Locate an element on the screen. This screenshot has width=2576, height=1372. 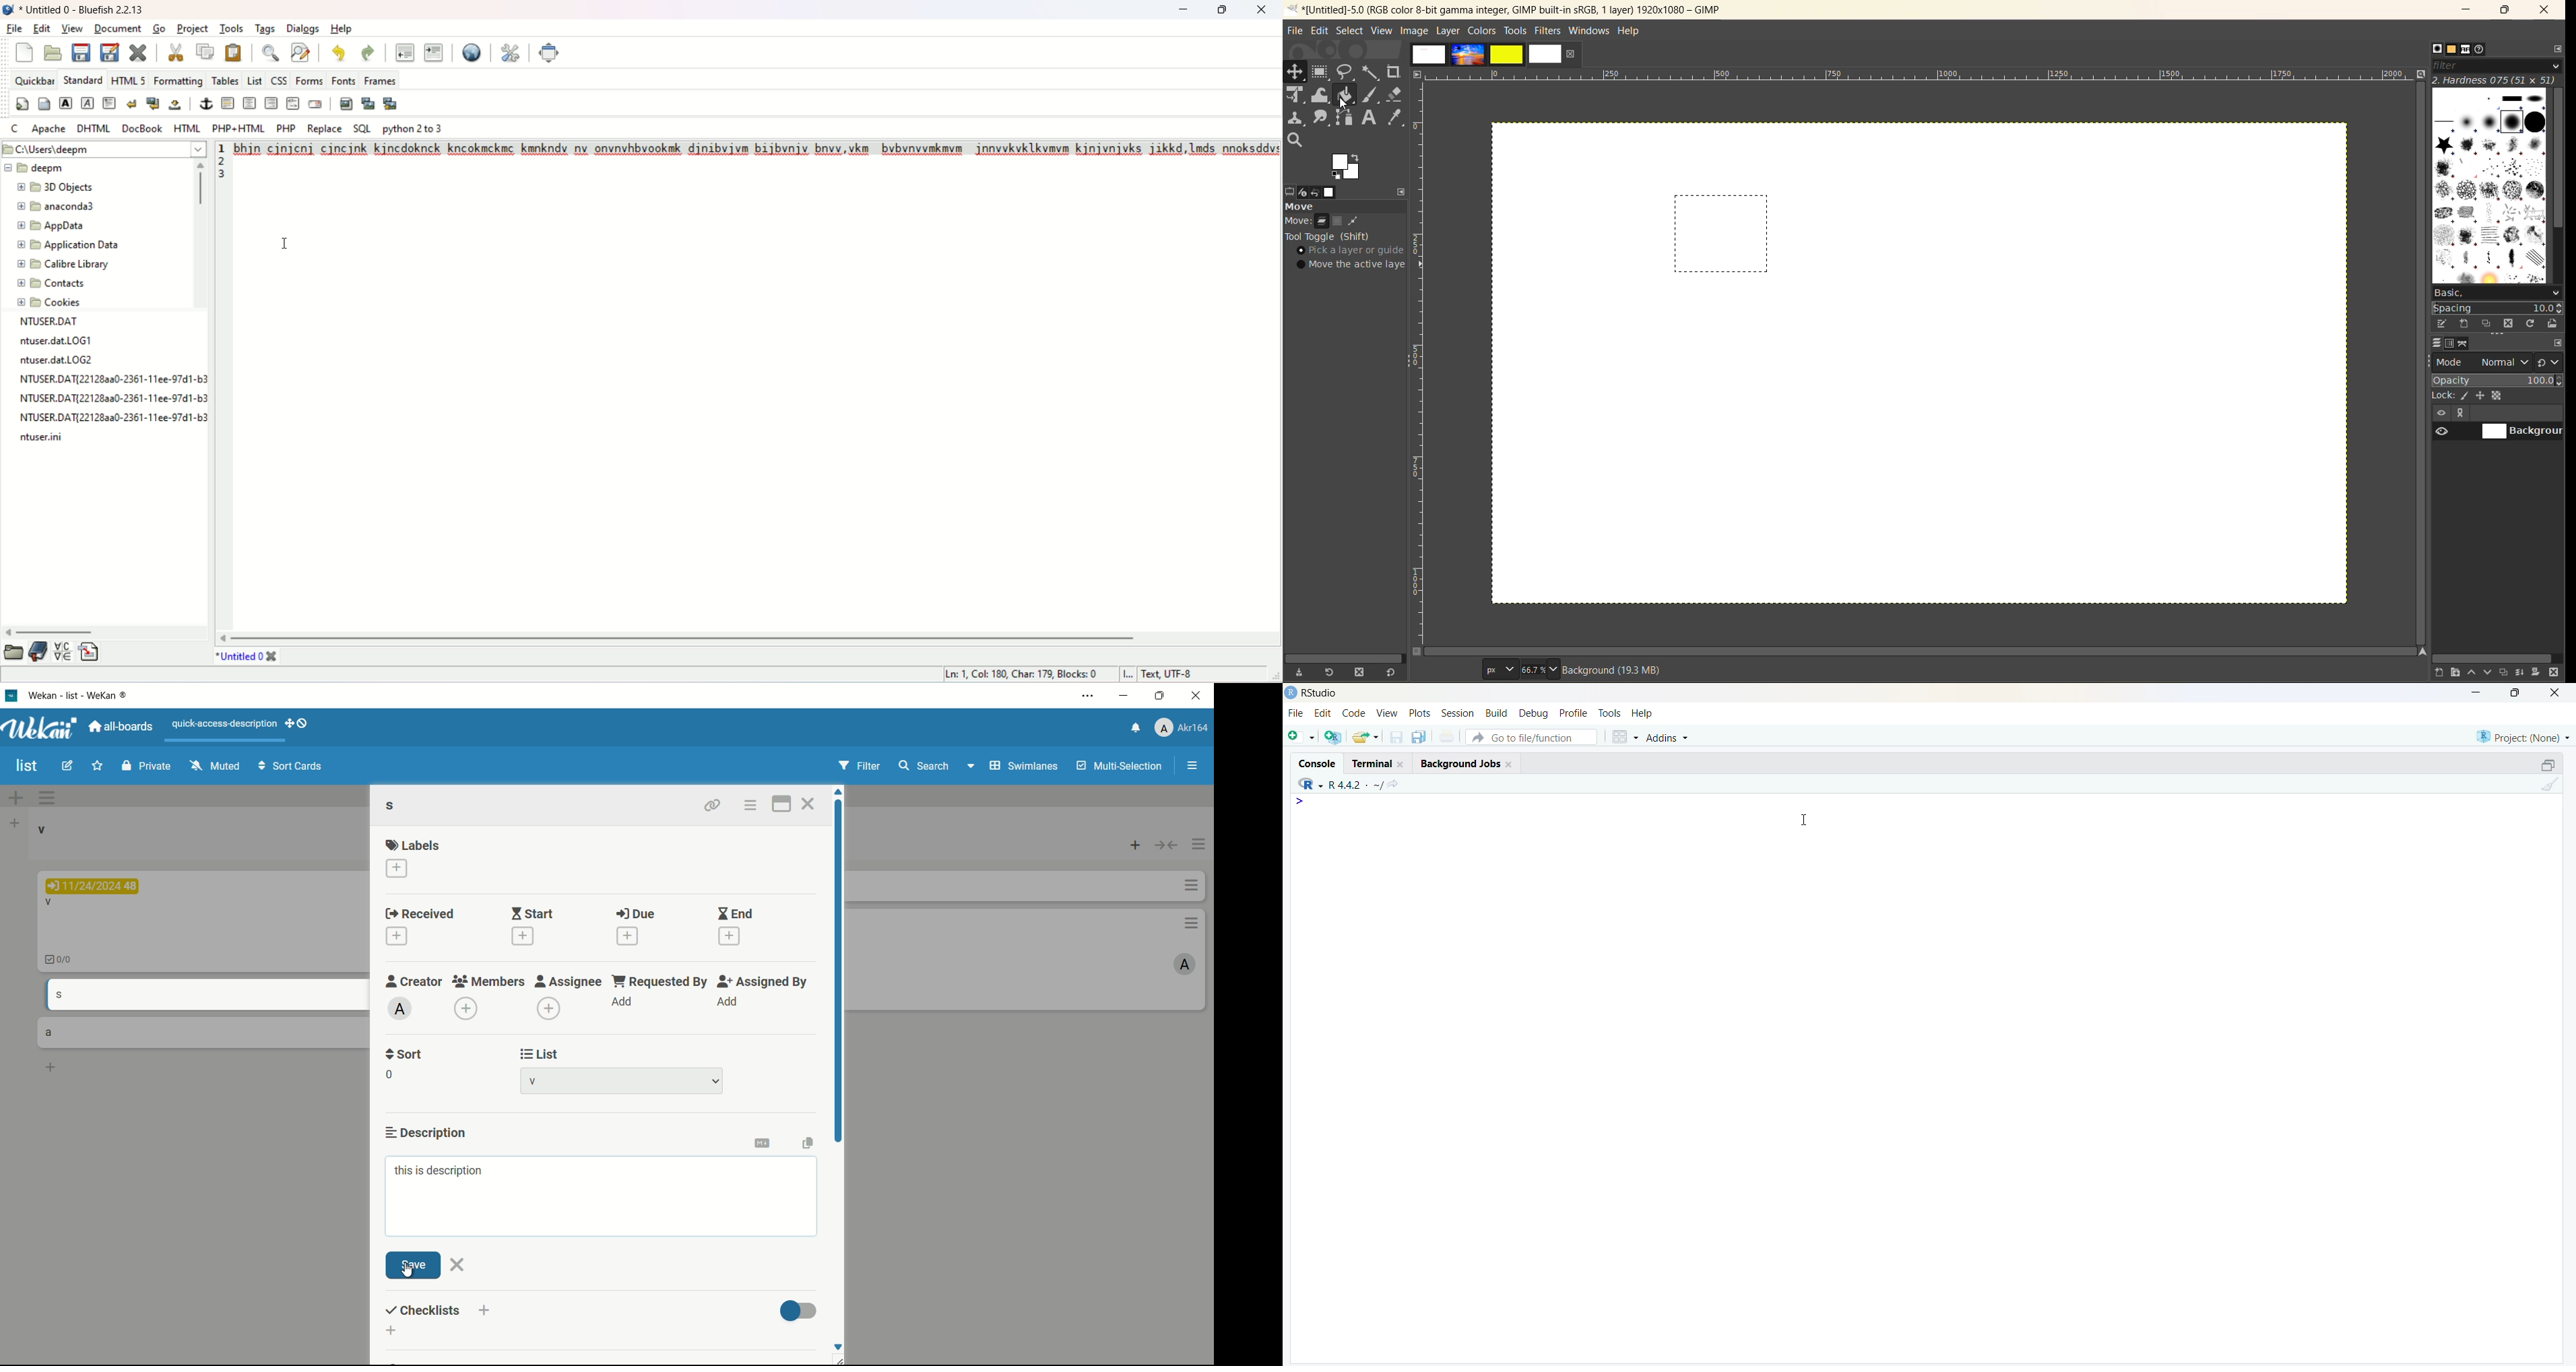
open file is located at coordinates (52, 52).